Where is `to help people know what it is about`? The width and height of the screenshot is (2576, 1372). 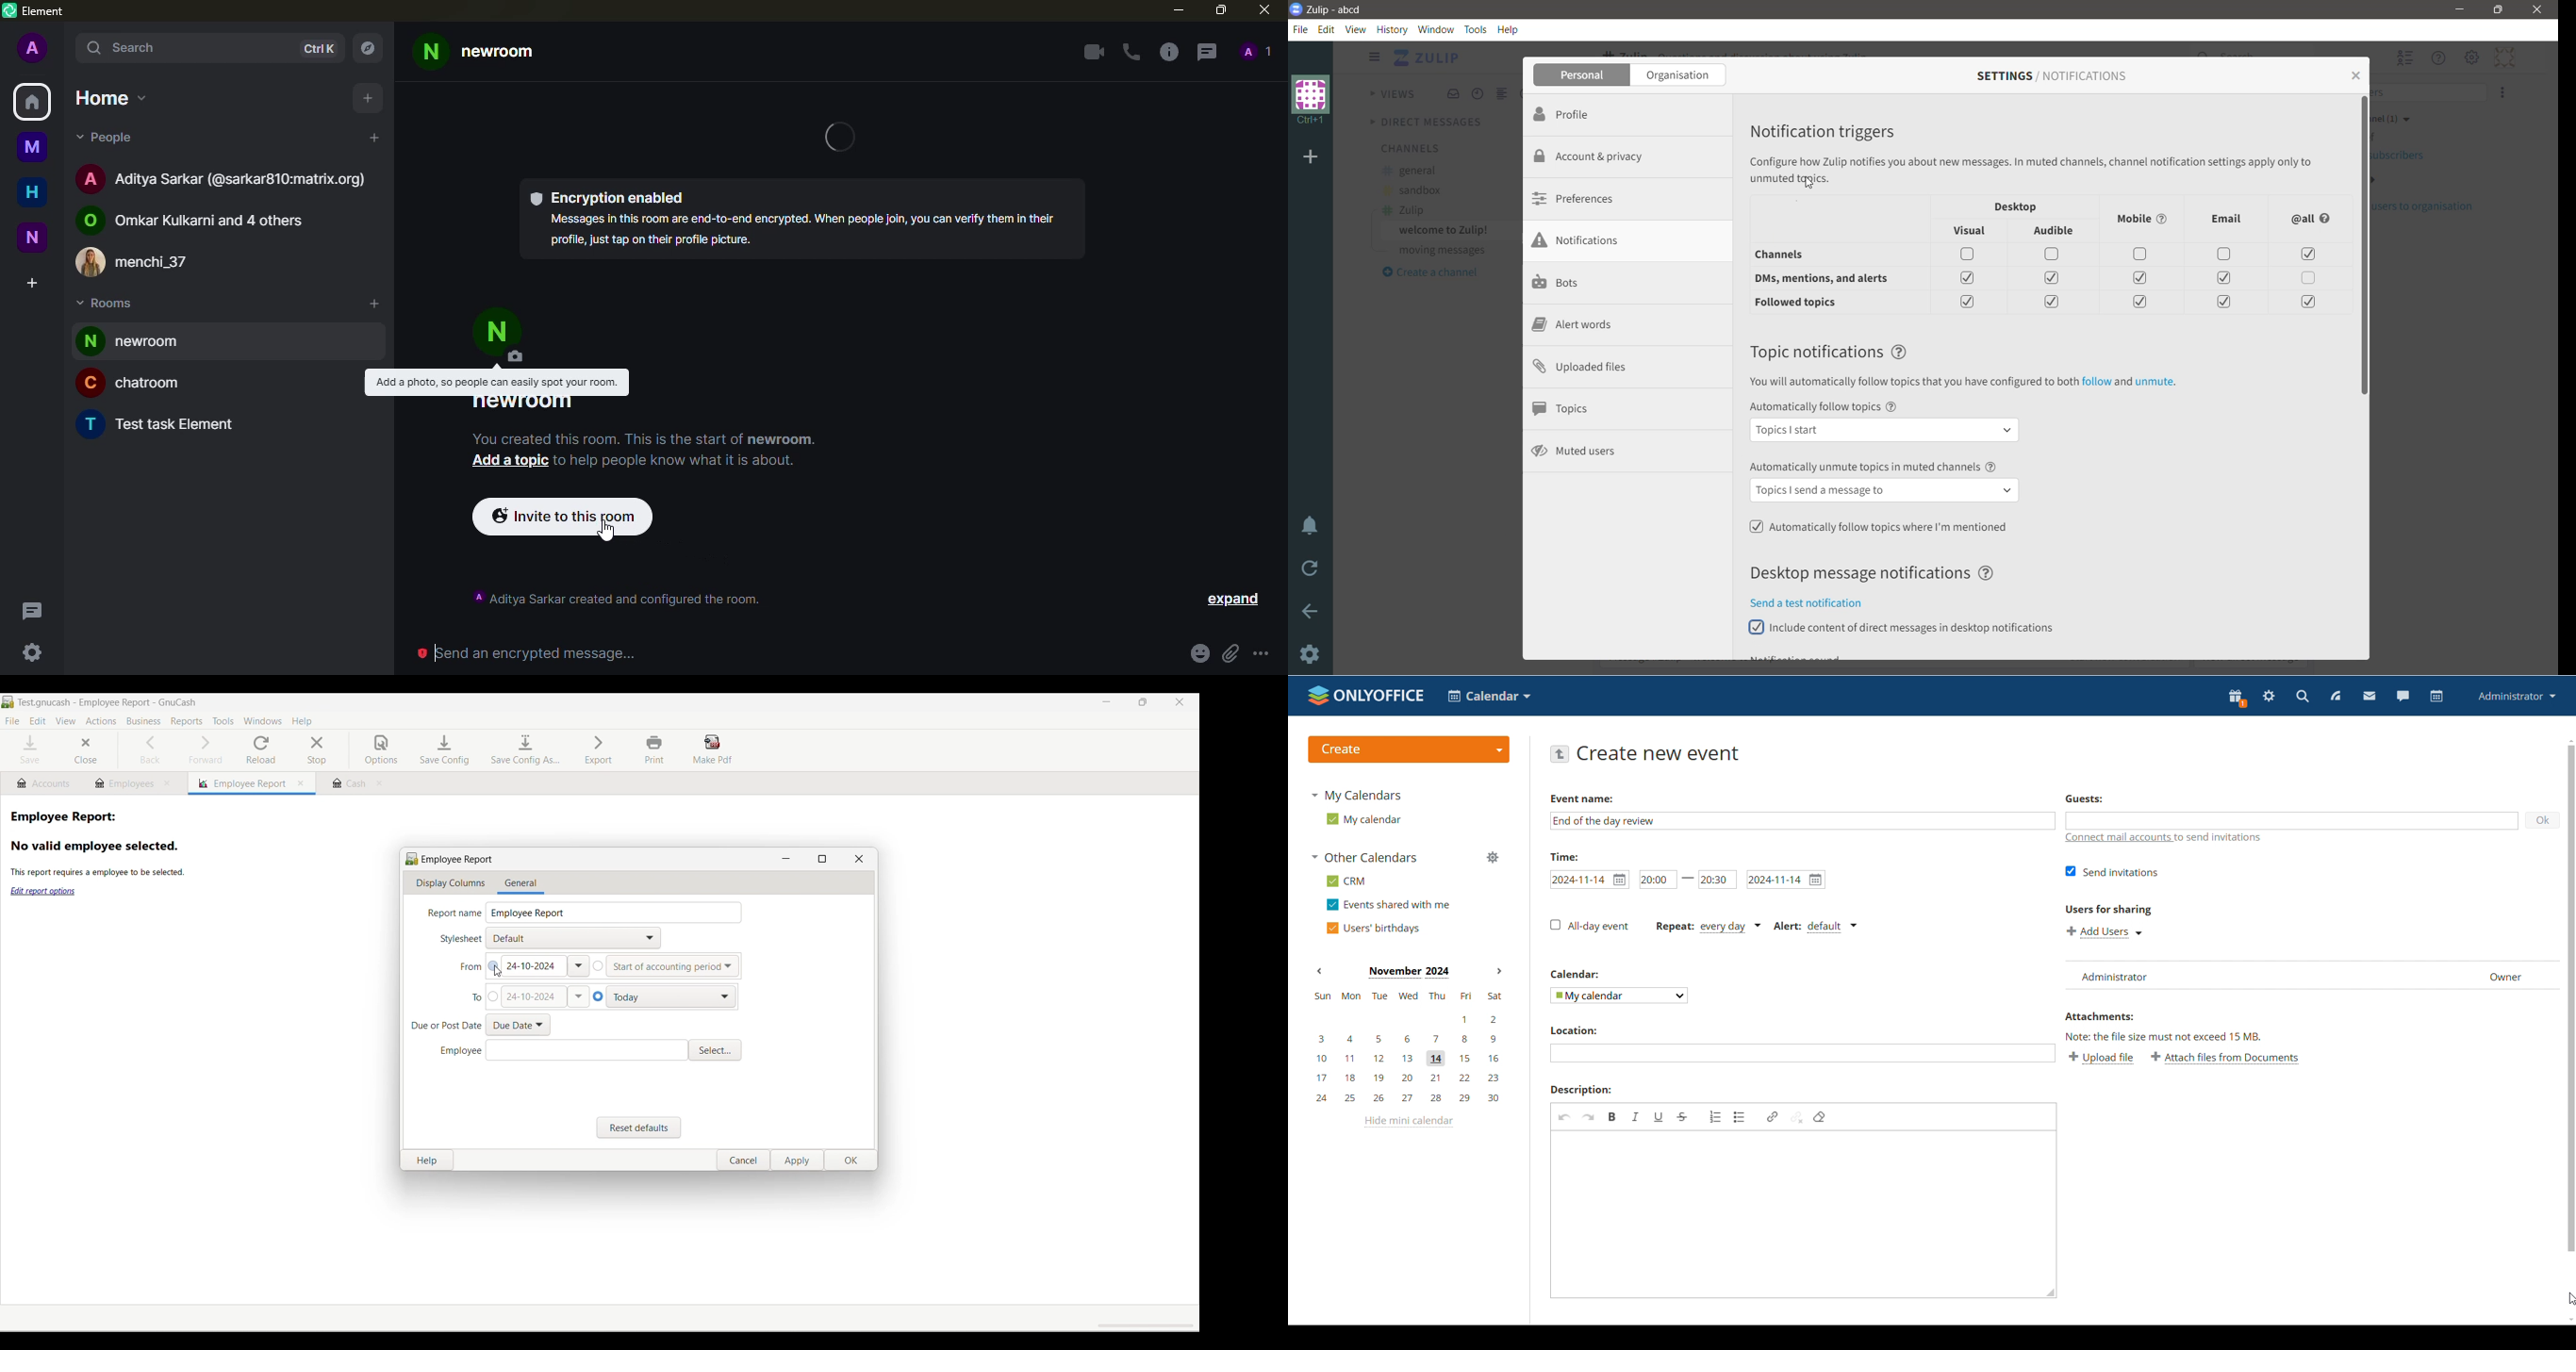 to help people know what it is about is located at coordinates (675, 460).